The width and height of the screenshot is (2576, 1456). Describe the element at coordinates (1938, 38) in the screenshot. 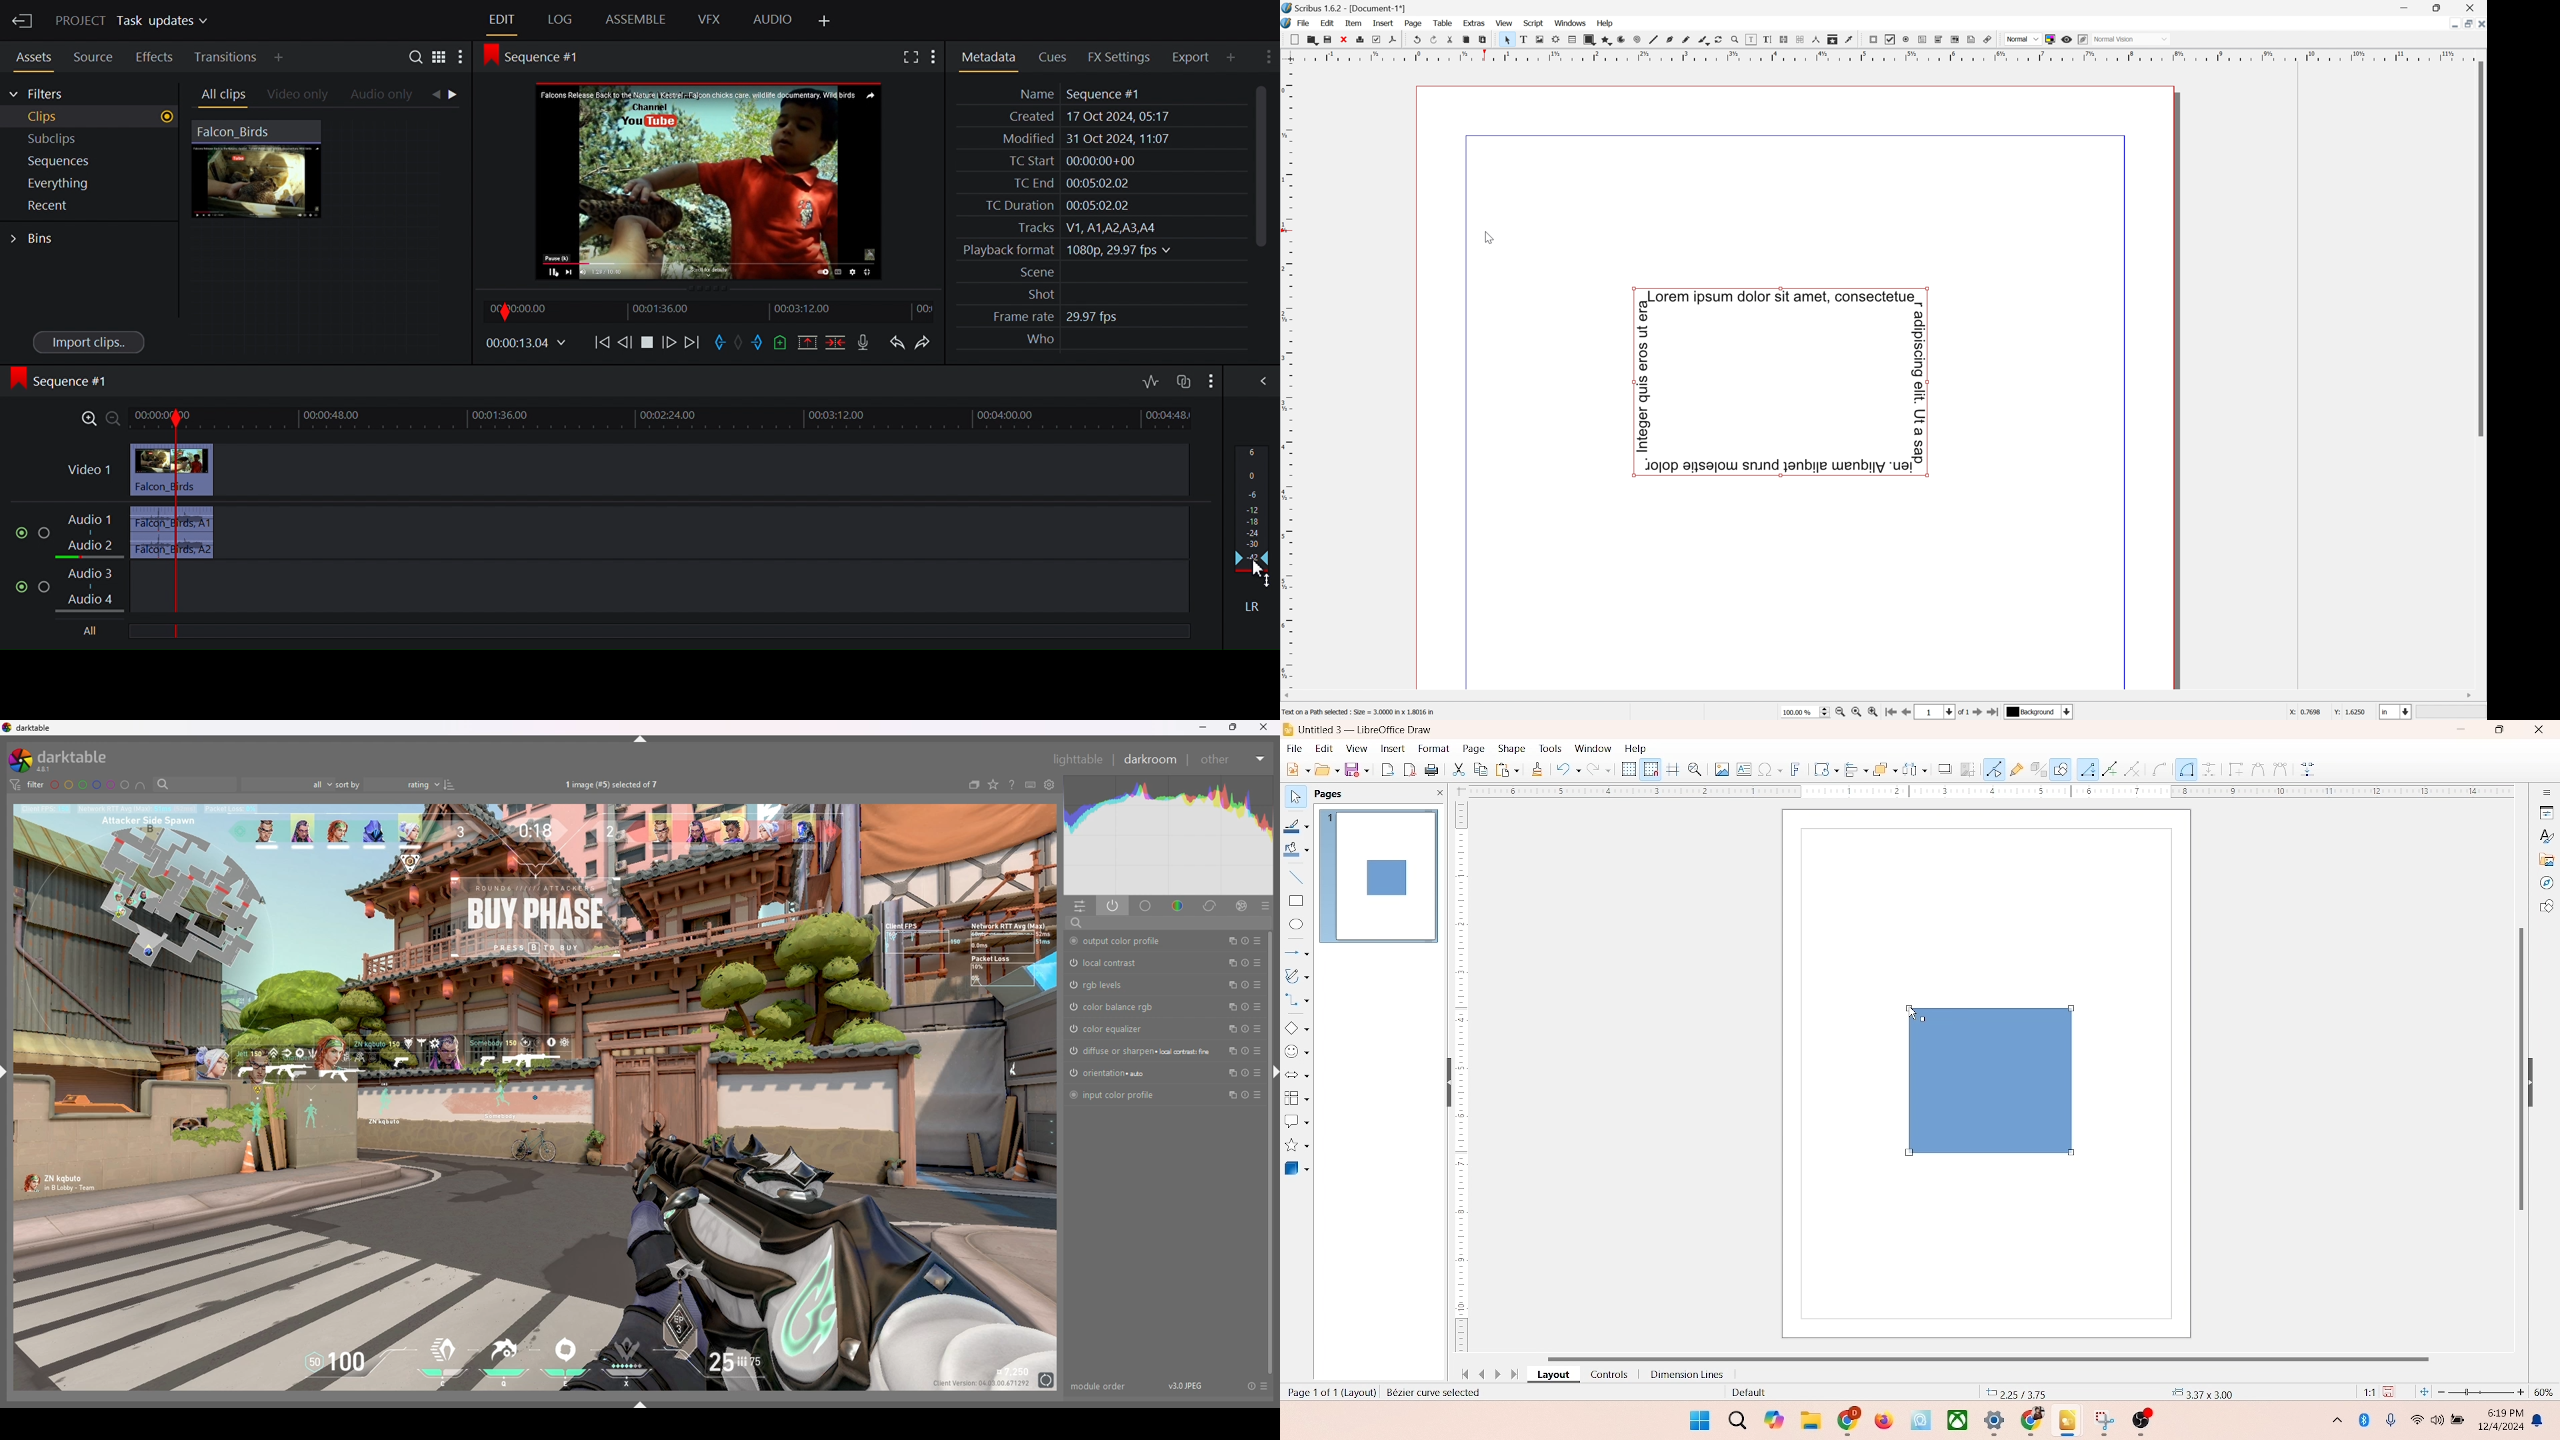

I see `PDF combo box` at that location.